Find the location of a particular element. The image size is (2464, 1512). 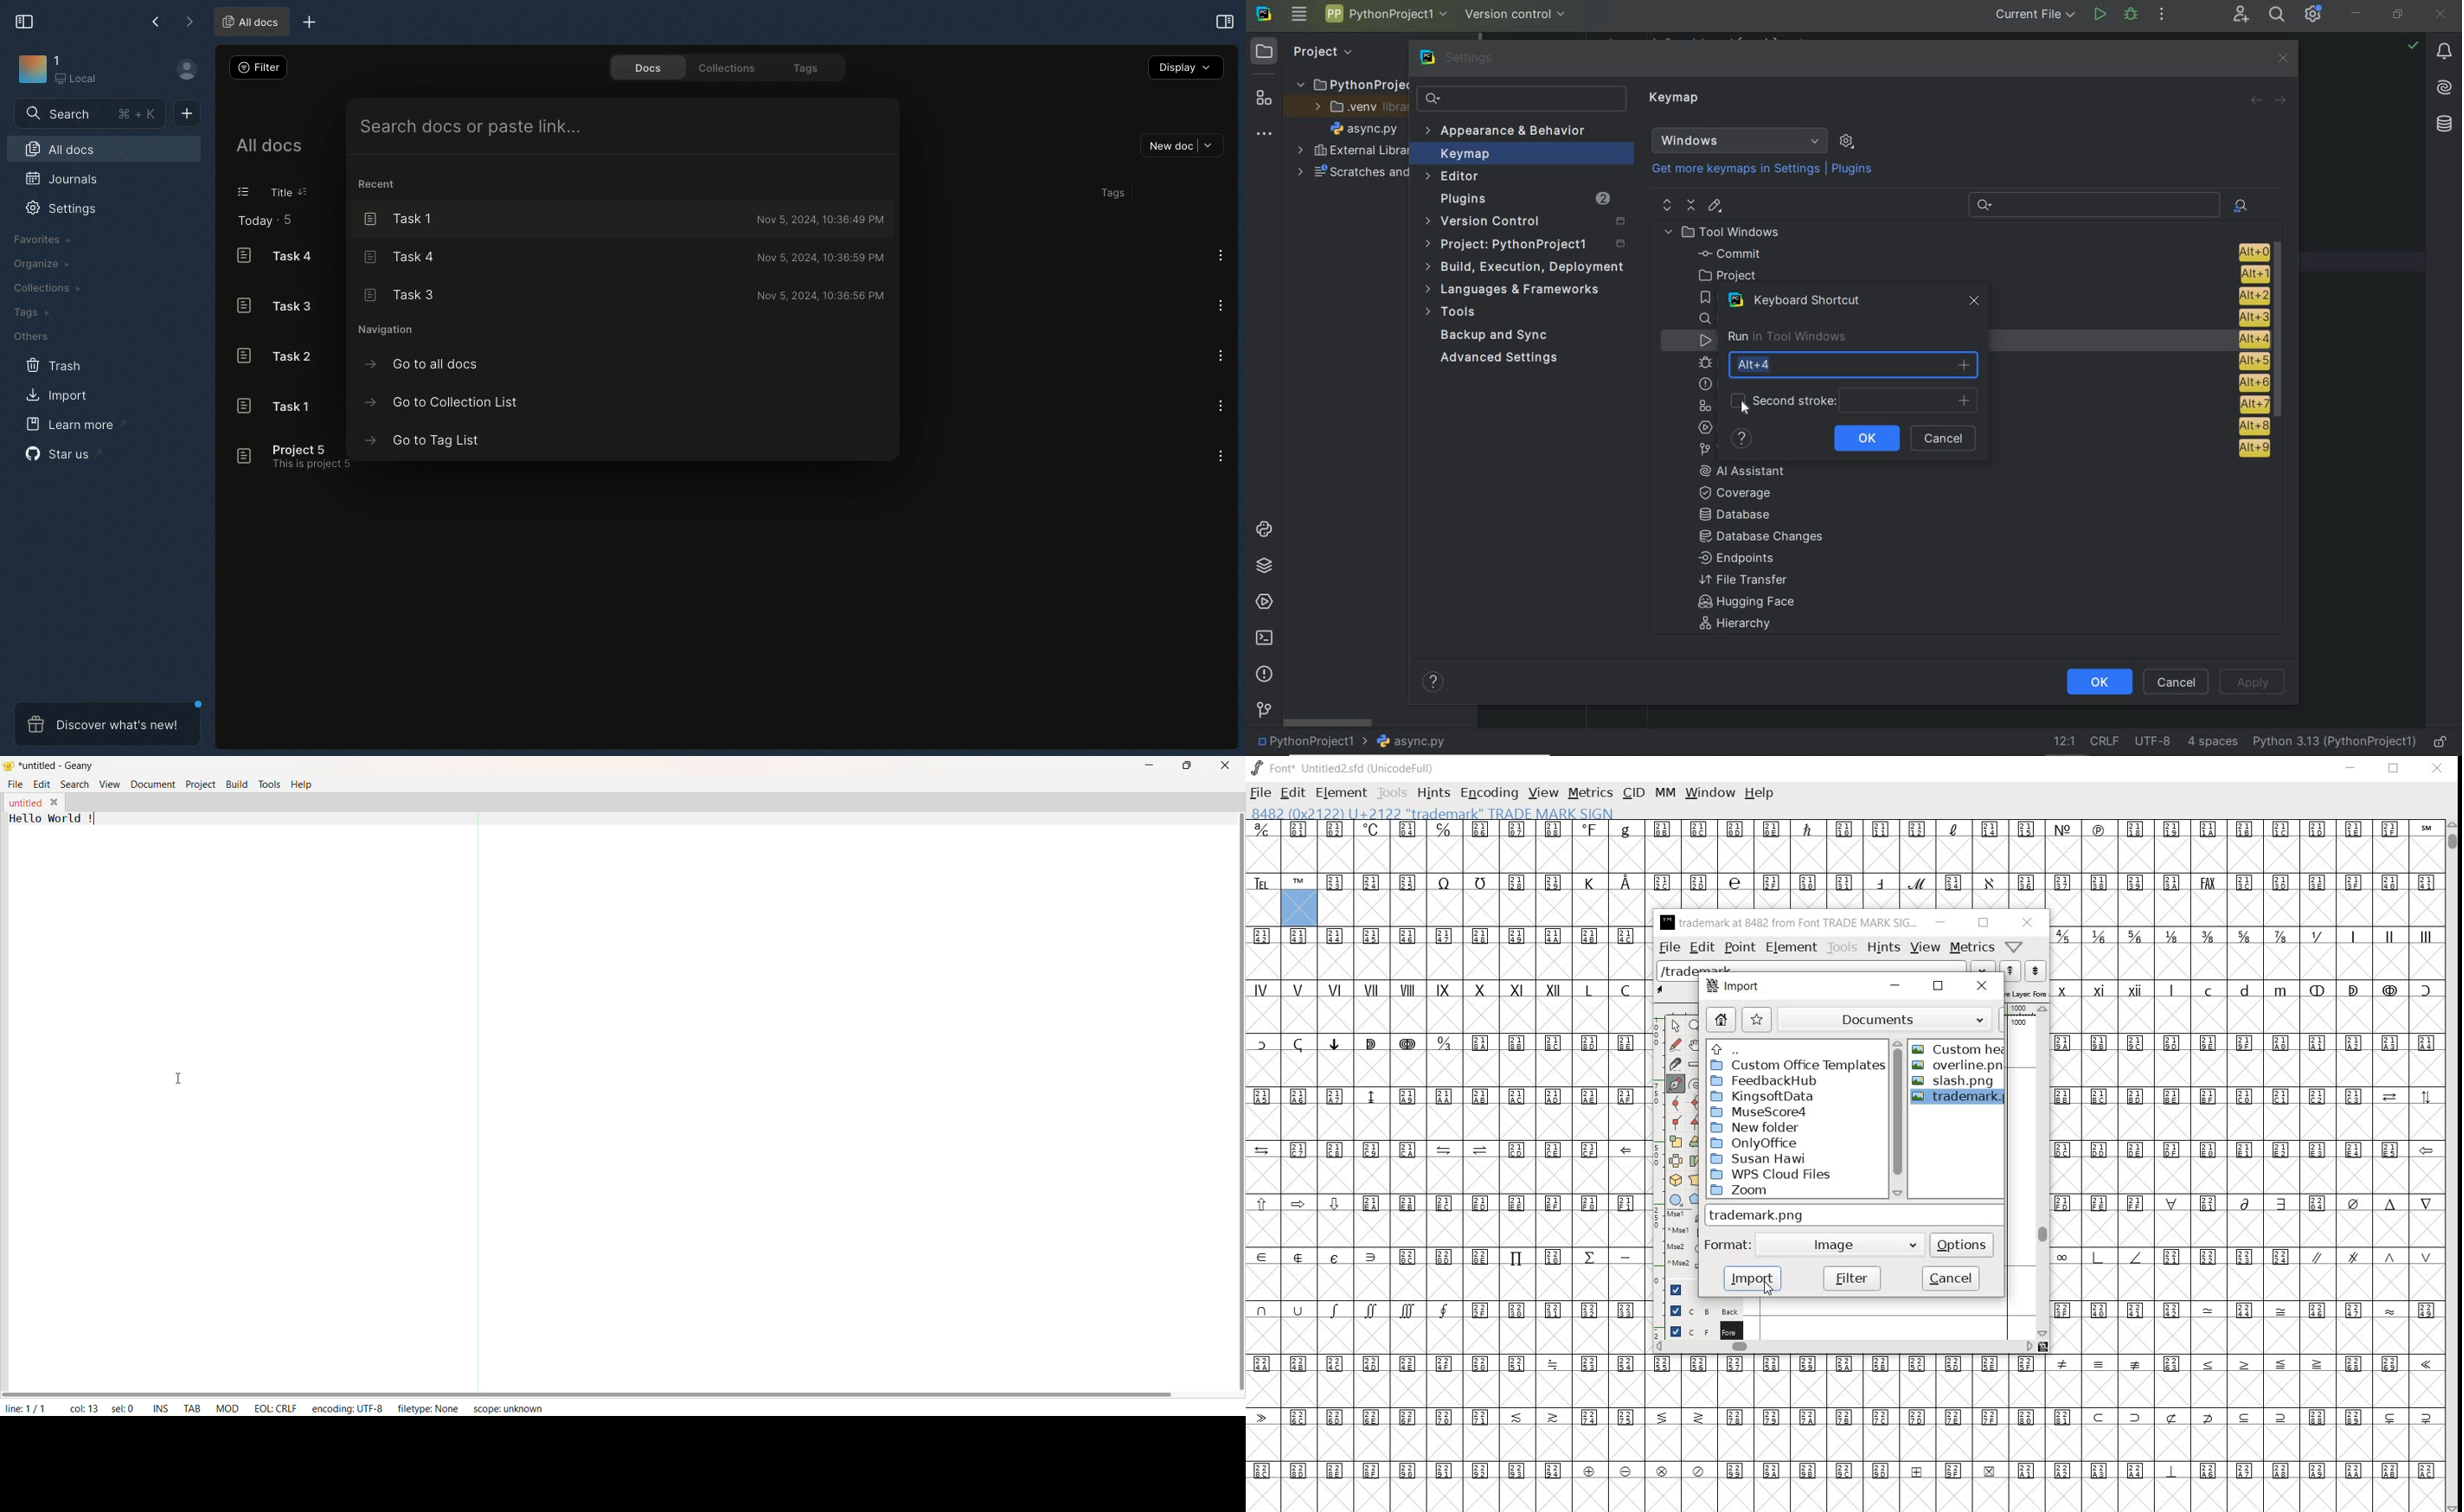

Navigation is located at coordinates (393, 331).